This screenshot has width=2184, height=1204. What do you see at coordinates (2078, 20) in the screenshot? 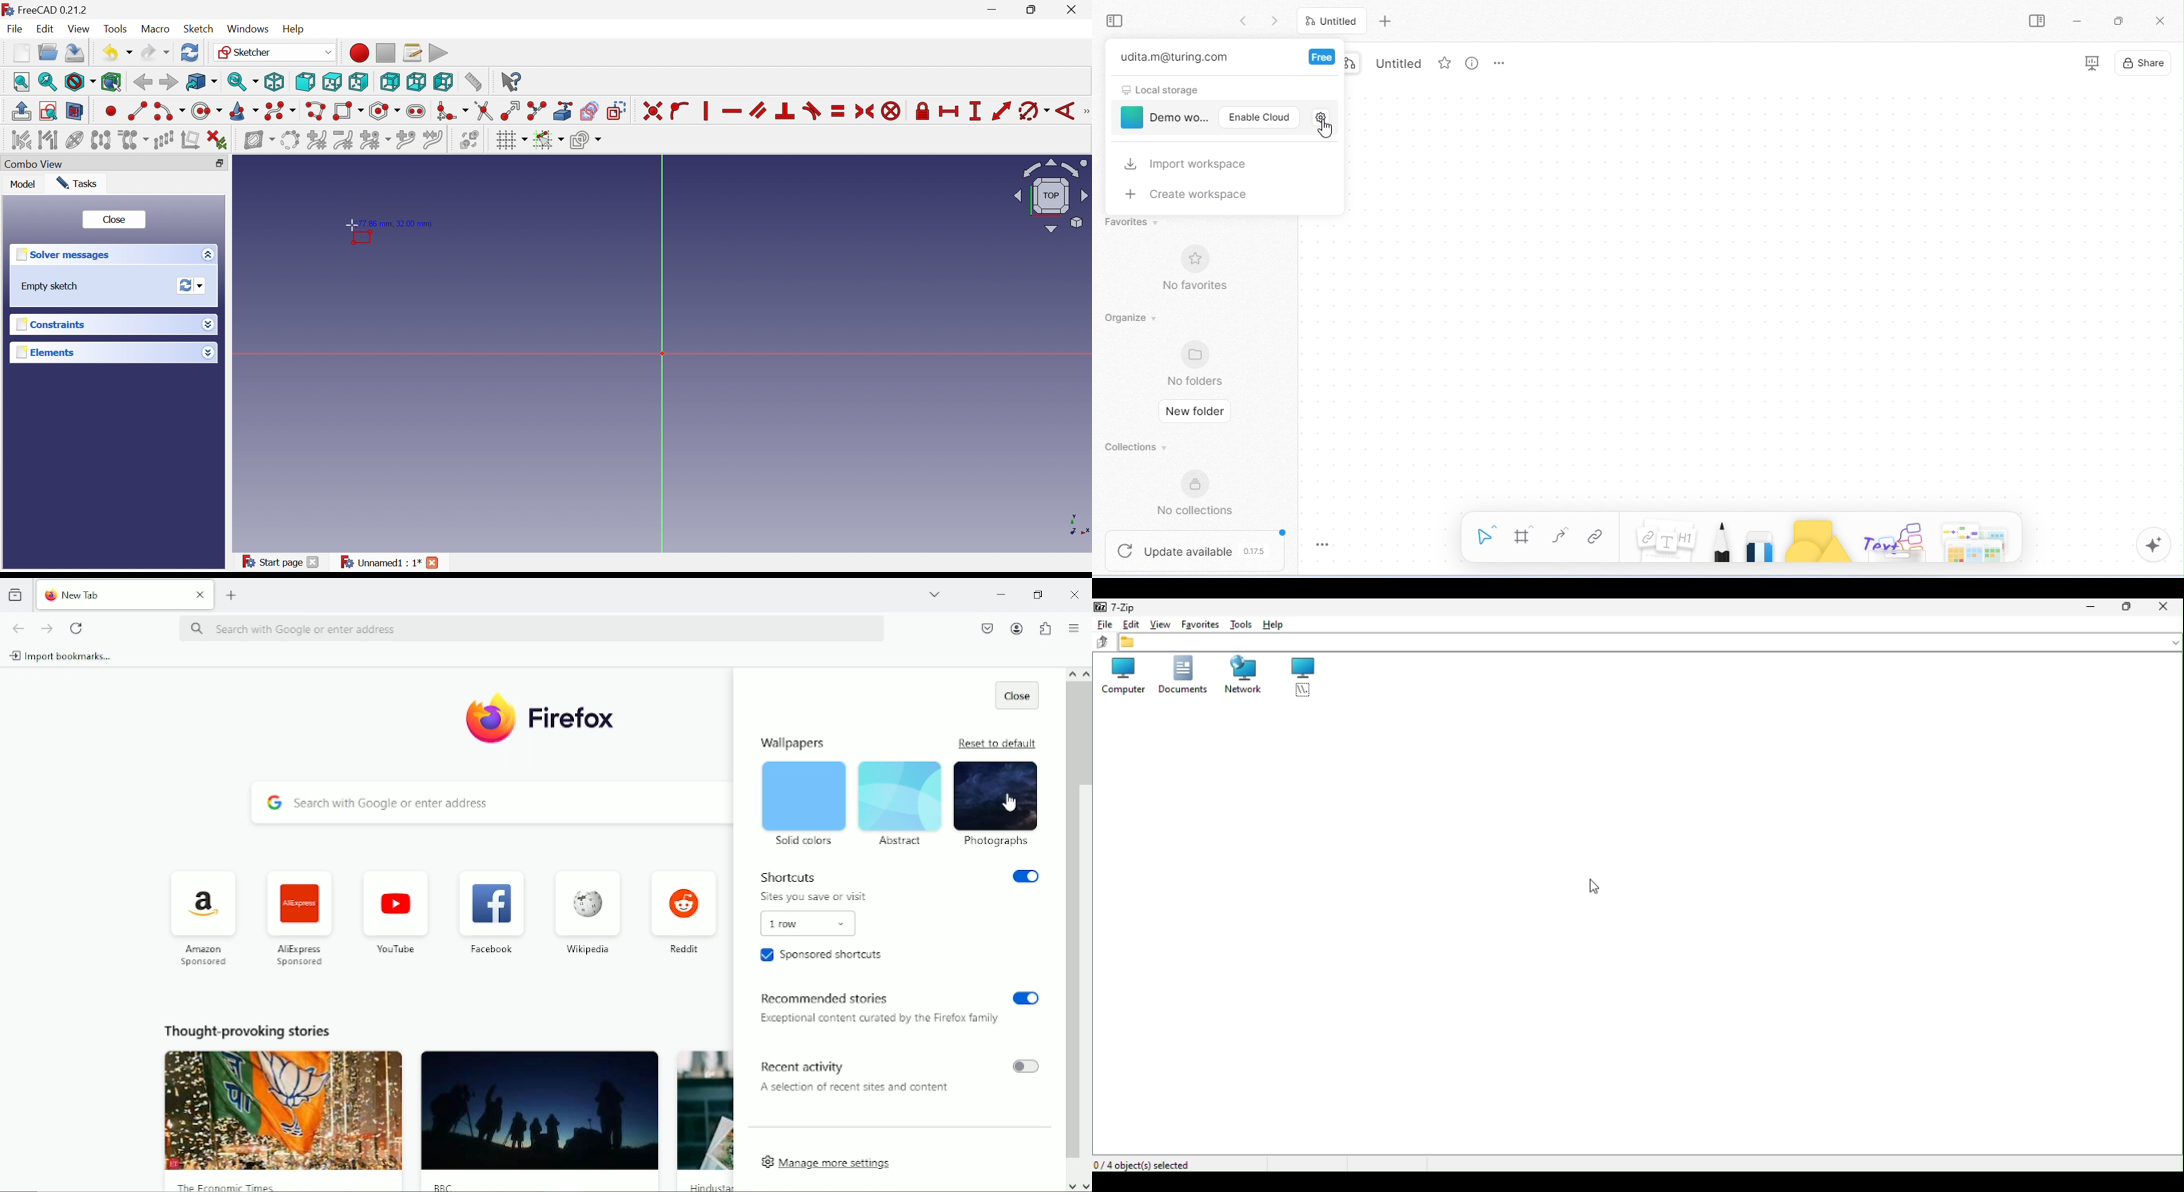
I see `minimize` at bounding box center [2078, 20].